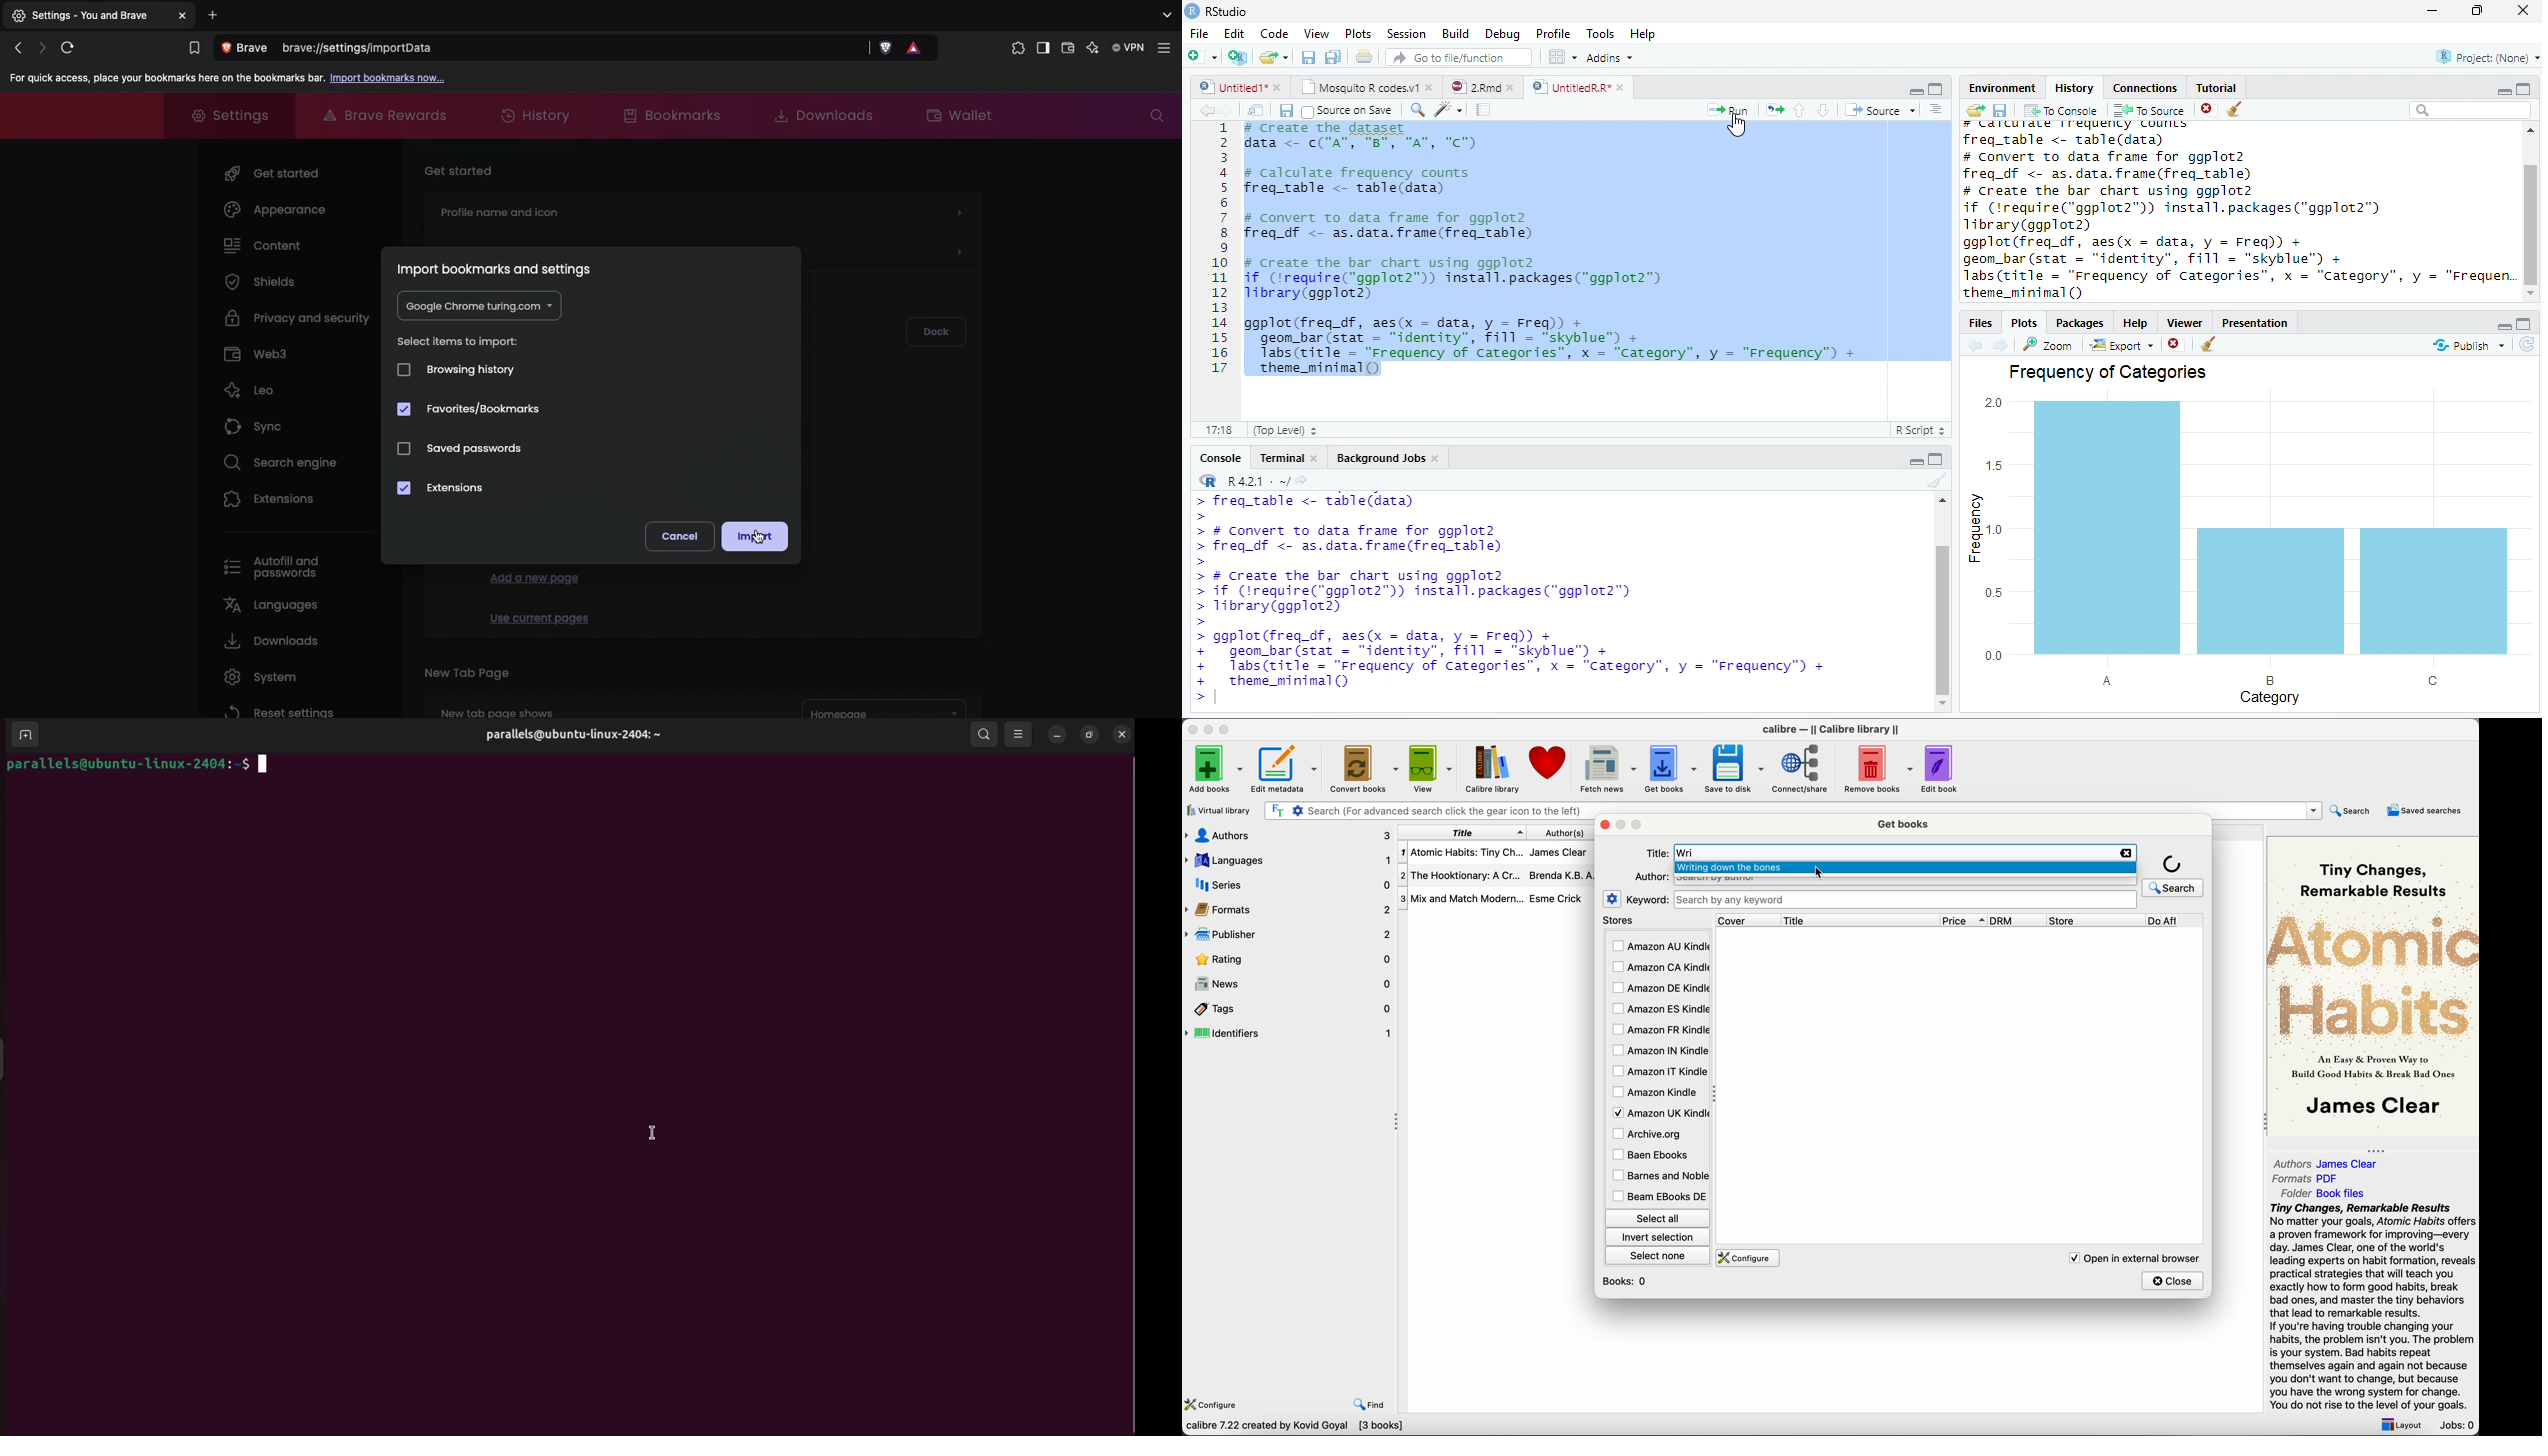 Image resolution: width=2548 pixels, height=1456 pixels. What do you see at coordinates (1512, 594) in the screenshot?
I see `>freq_table <- table(data)¢ Convert to data frame for ggplot2req_df <- as.data.frame(freq_table)¢ Create the bar chart using ggplot2if (irequire("ggplot2”)) install. packages(“ggplot2")brary (ggplot2)jgplot (freq_df, aes(x = data, y = Freq) +geom_bar (stat = “identity”, Fi11 = "skyblue") +Tabs(title = "Frequency of categories”, x = “category”, y = “Frequency”) +theme_minimal()` at bounding box center [1512, 594].